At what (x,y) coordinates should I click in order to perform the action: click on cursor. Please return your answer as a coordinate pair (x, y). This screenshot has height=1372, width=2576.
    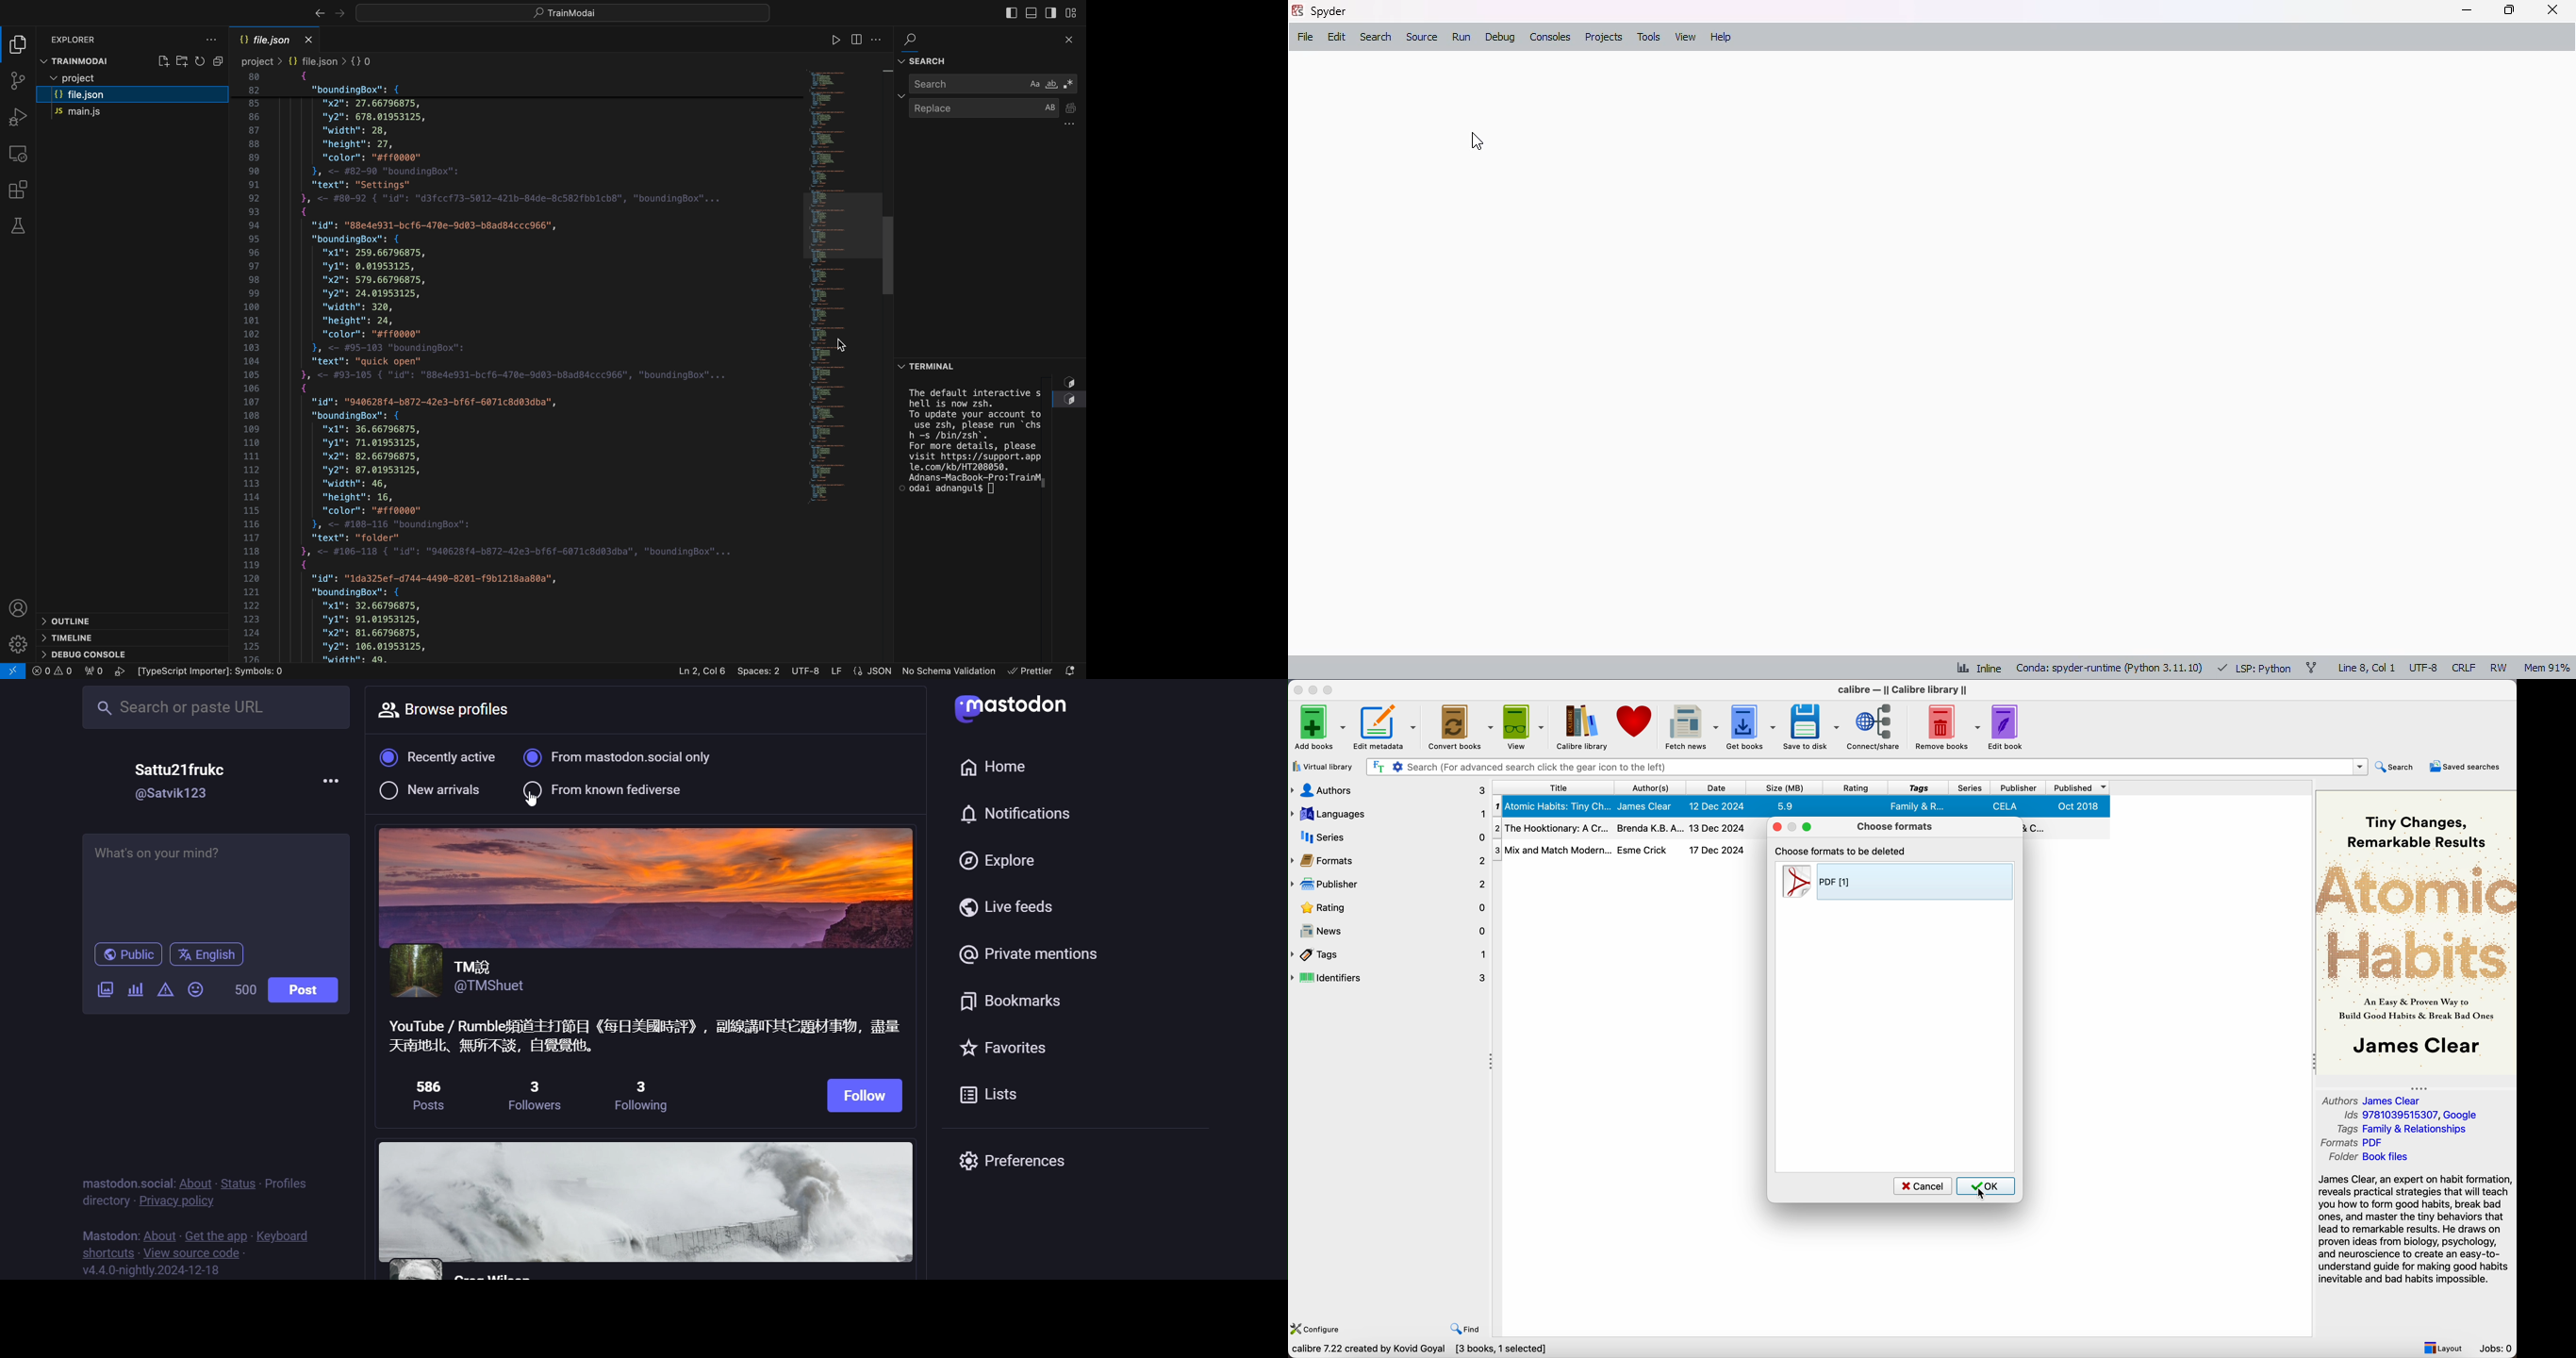
    Looking at the image, I should click on (1477, 140).